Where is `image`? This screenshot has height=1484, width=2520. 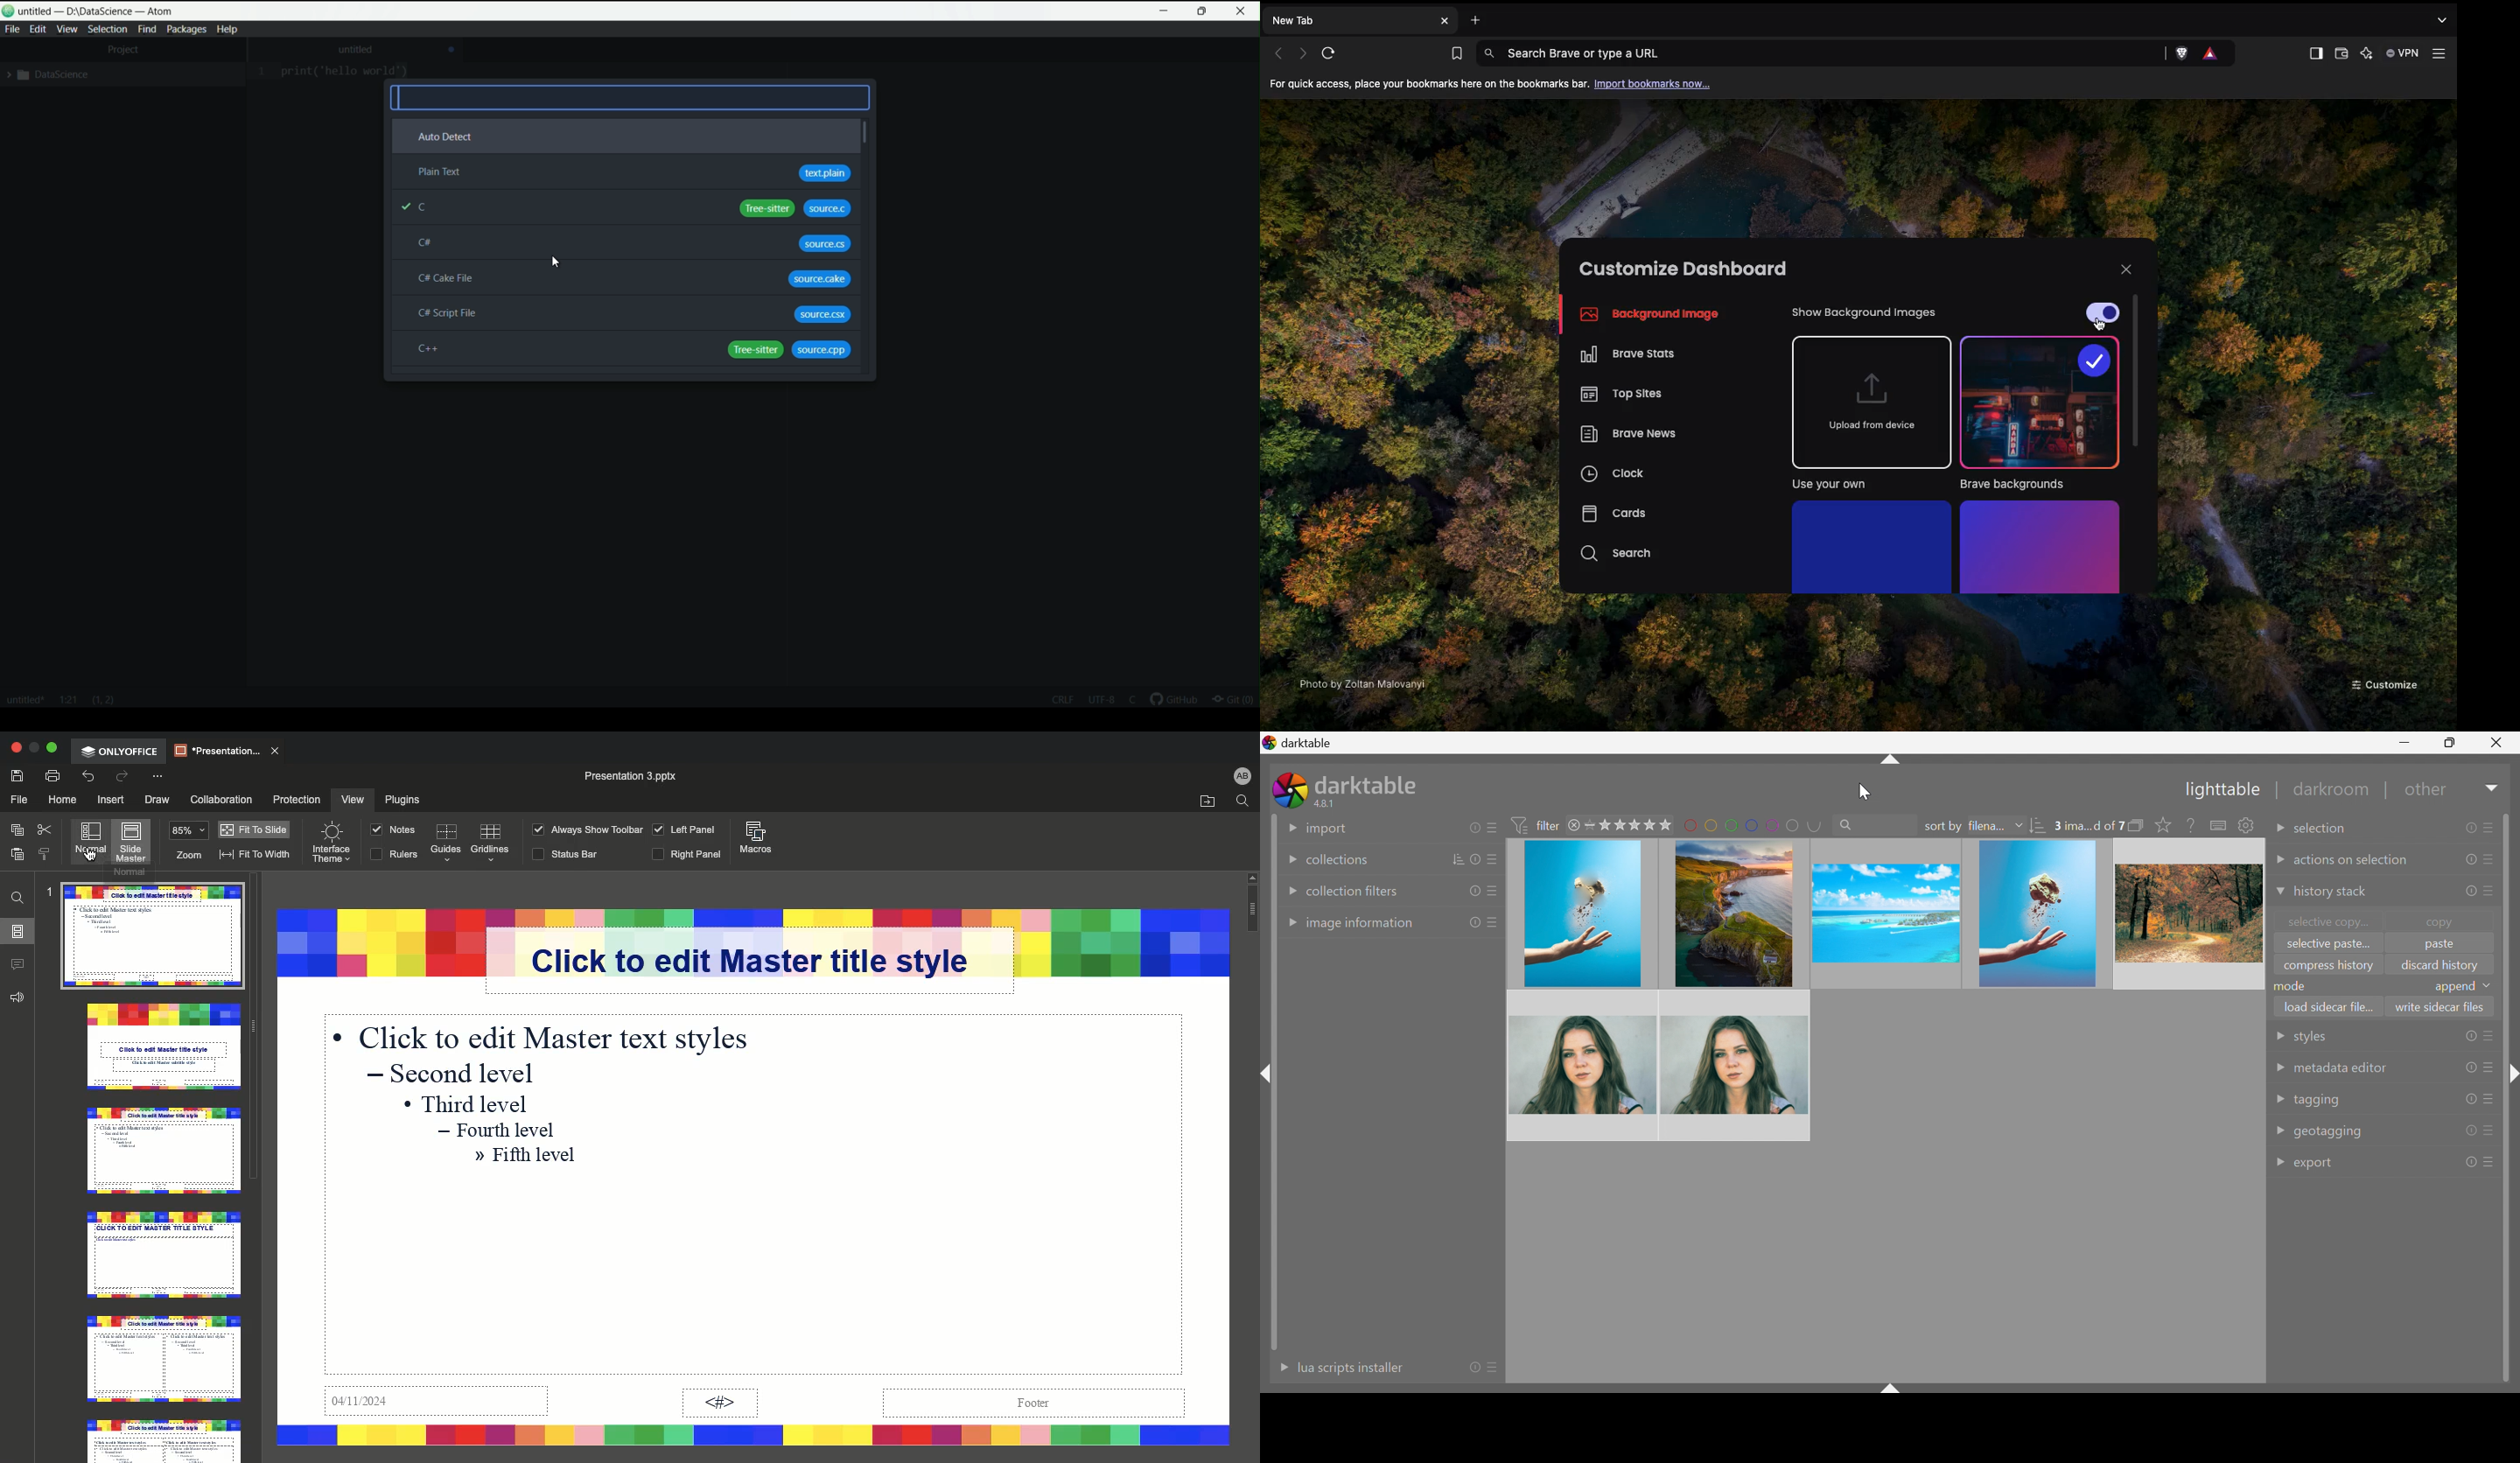
image is located at coordinates (1584, 1065).